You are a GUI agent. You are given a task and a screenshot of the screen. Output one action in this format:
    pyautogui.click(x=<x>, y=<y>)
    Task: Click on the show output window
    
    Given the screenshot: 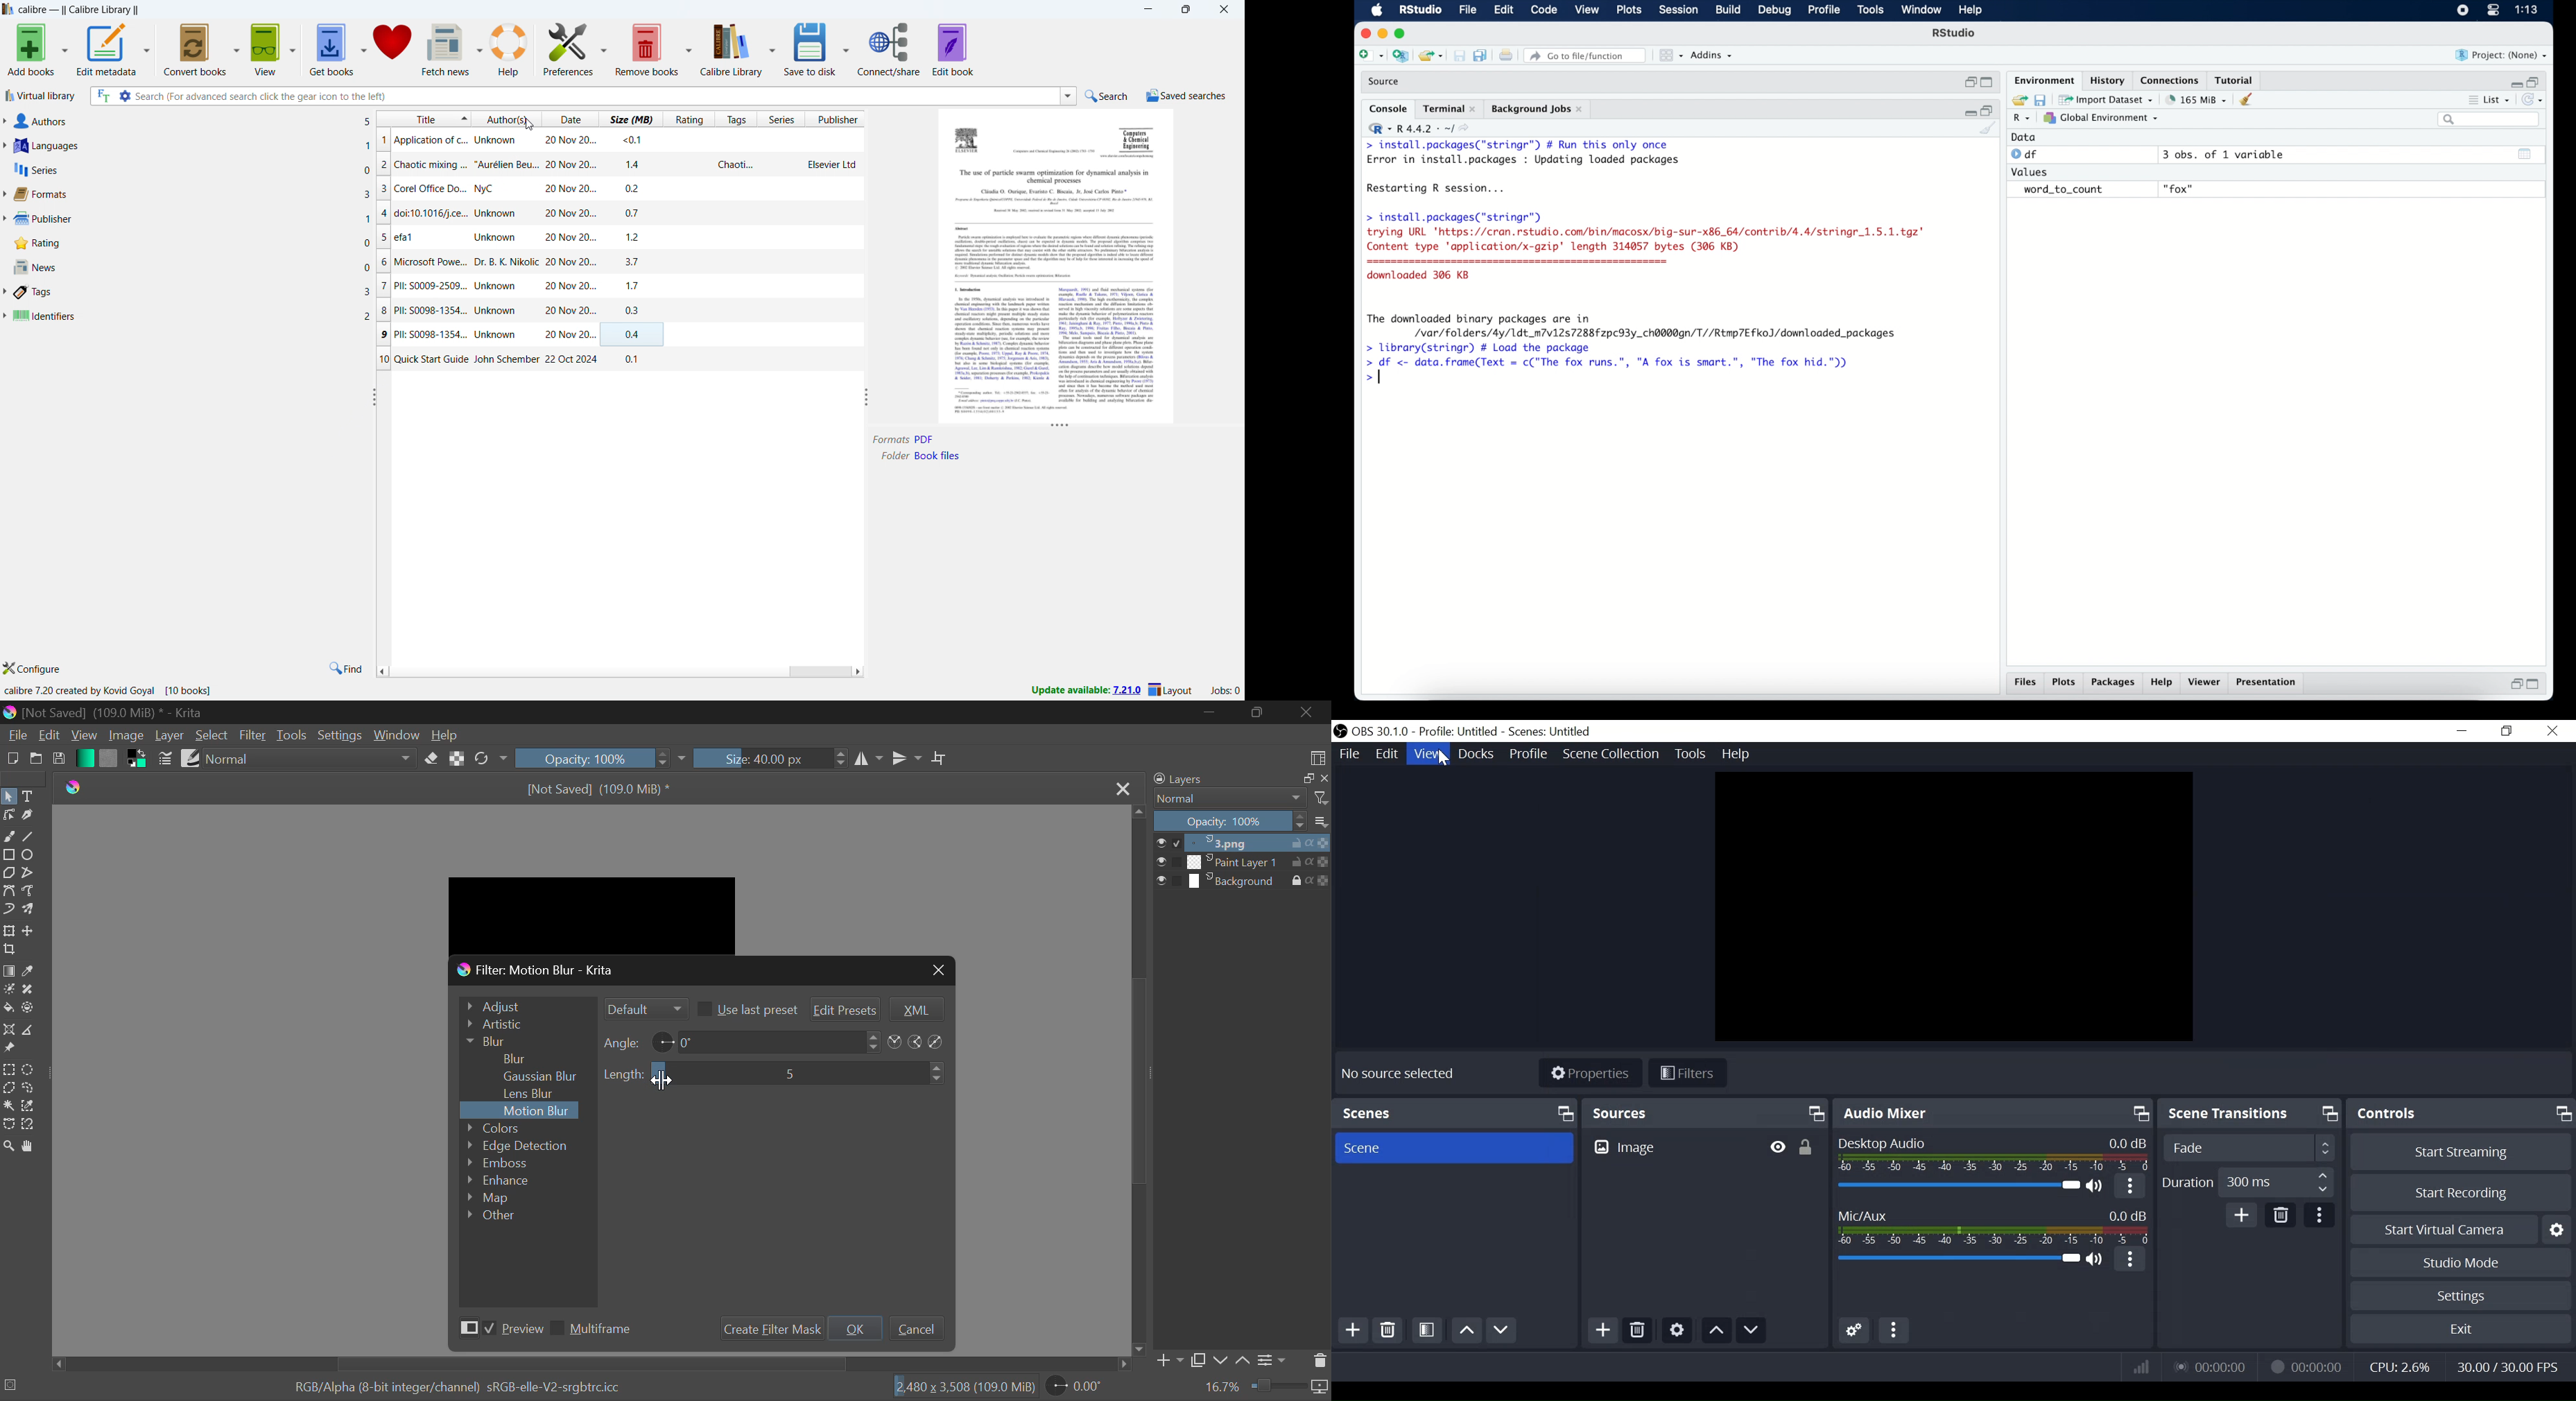 What is the action you would take?
    pyautogui.click(x=2526, y=154)
    